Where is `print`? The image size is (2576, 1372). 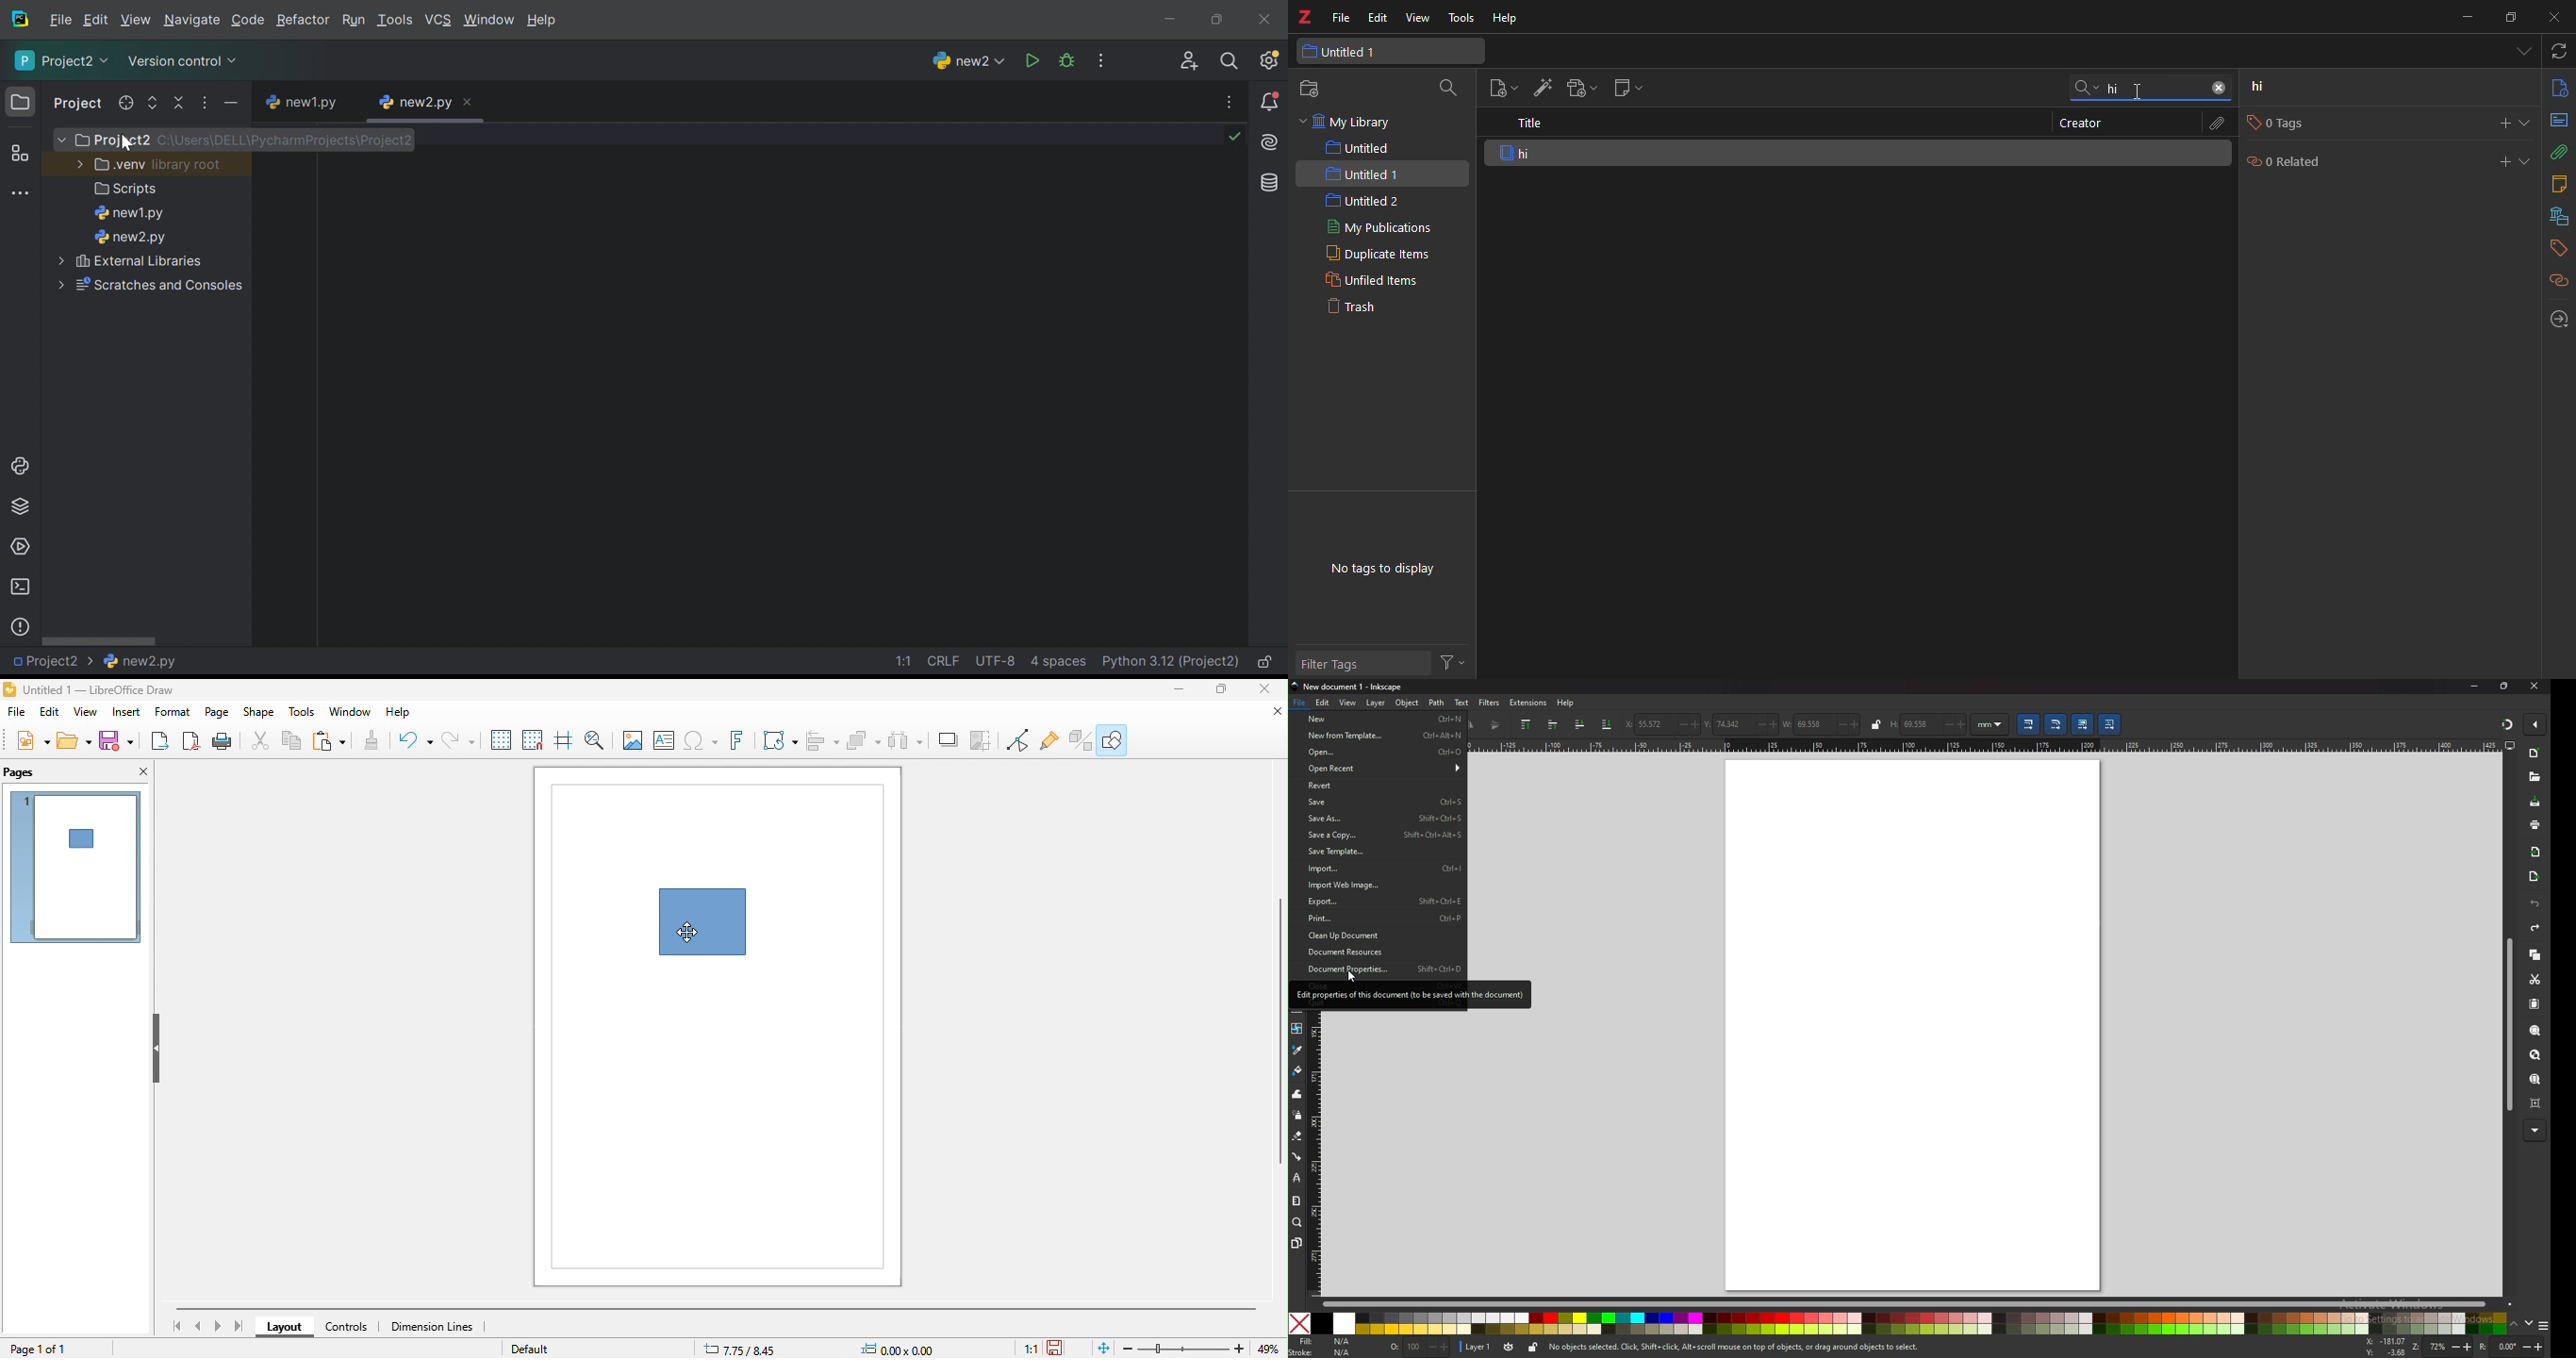
print is located at coordinates (222, 741).